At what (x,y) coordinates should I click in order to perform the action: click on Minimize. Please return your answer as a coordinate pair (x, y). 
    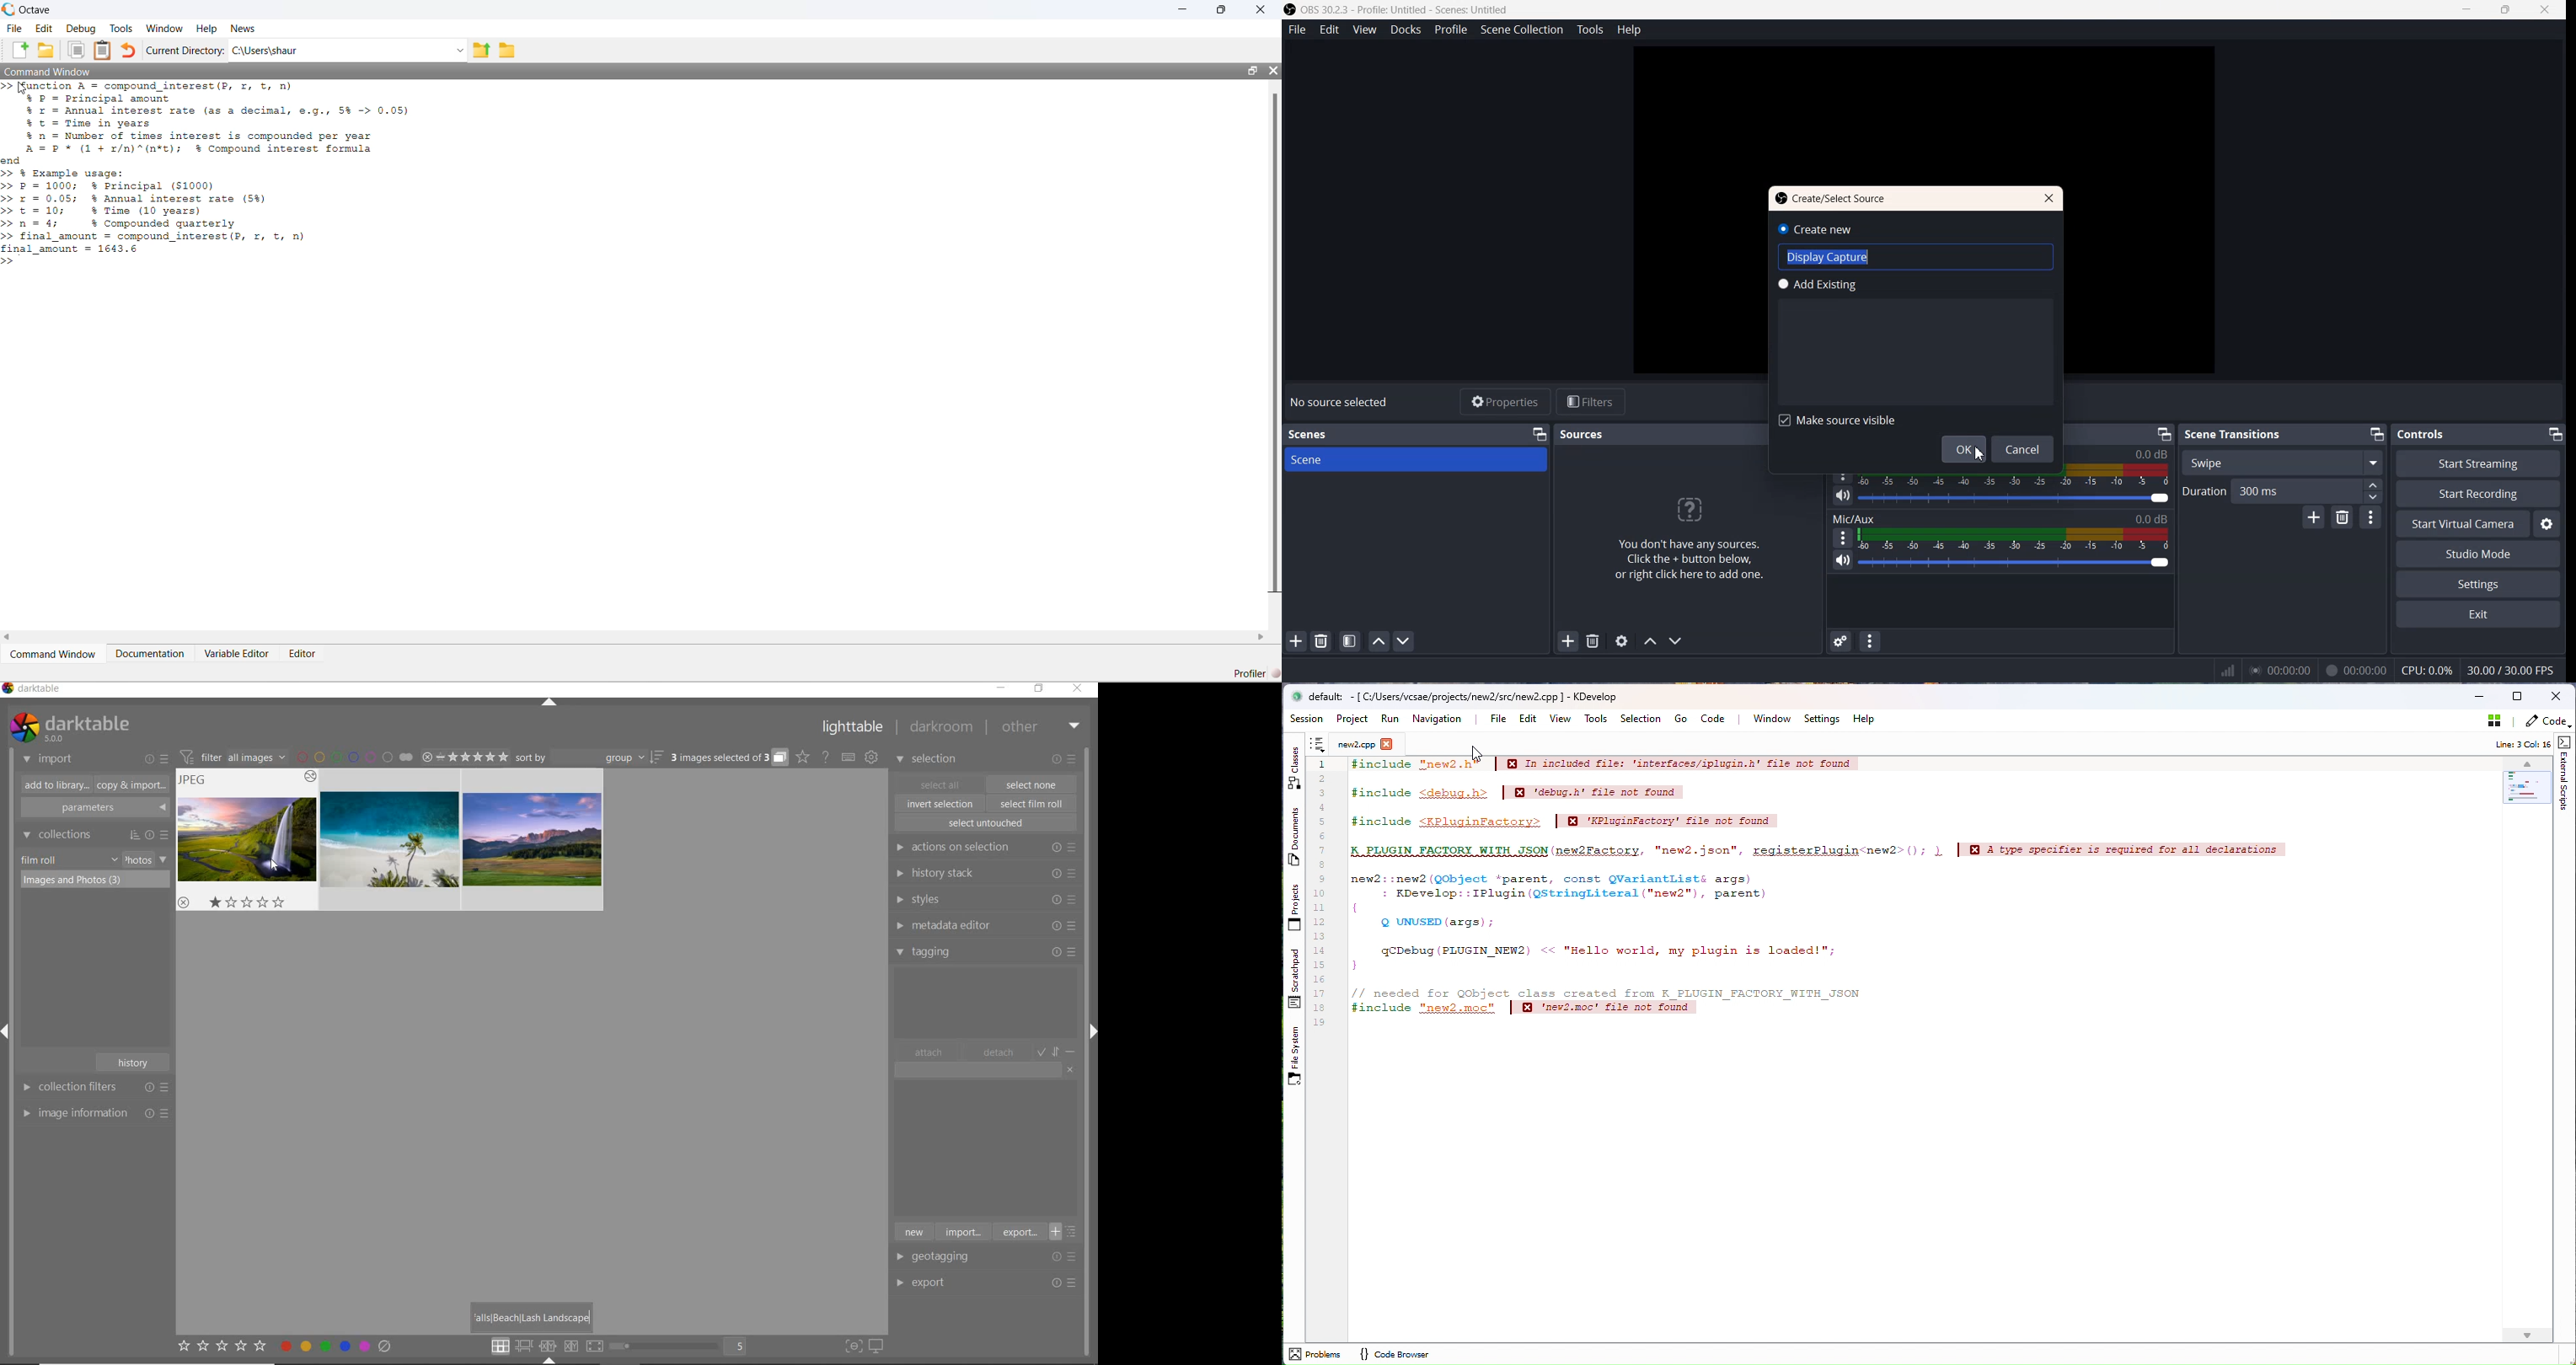
    Looking at the image, I should click on (2375, 434).